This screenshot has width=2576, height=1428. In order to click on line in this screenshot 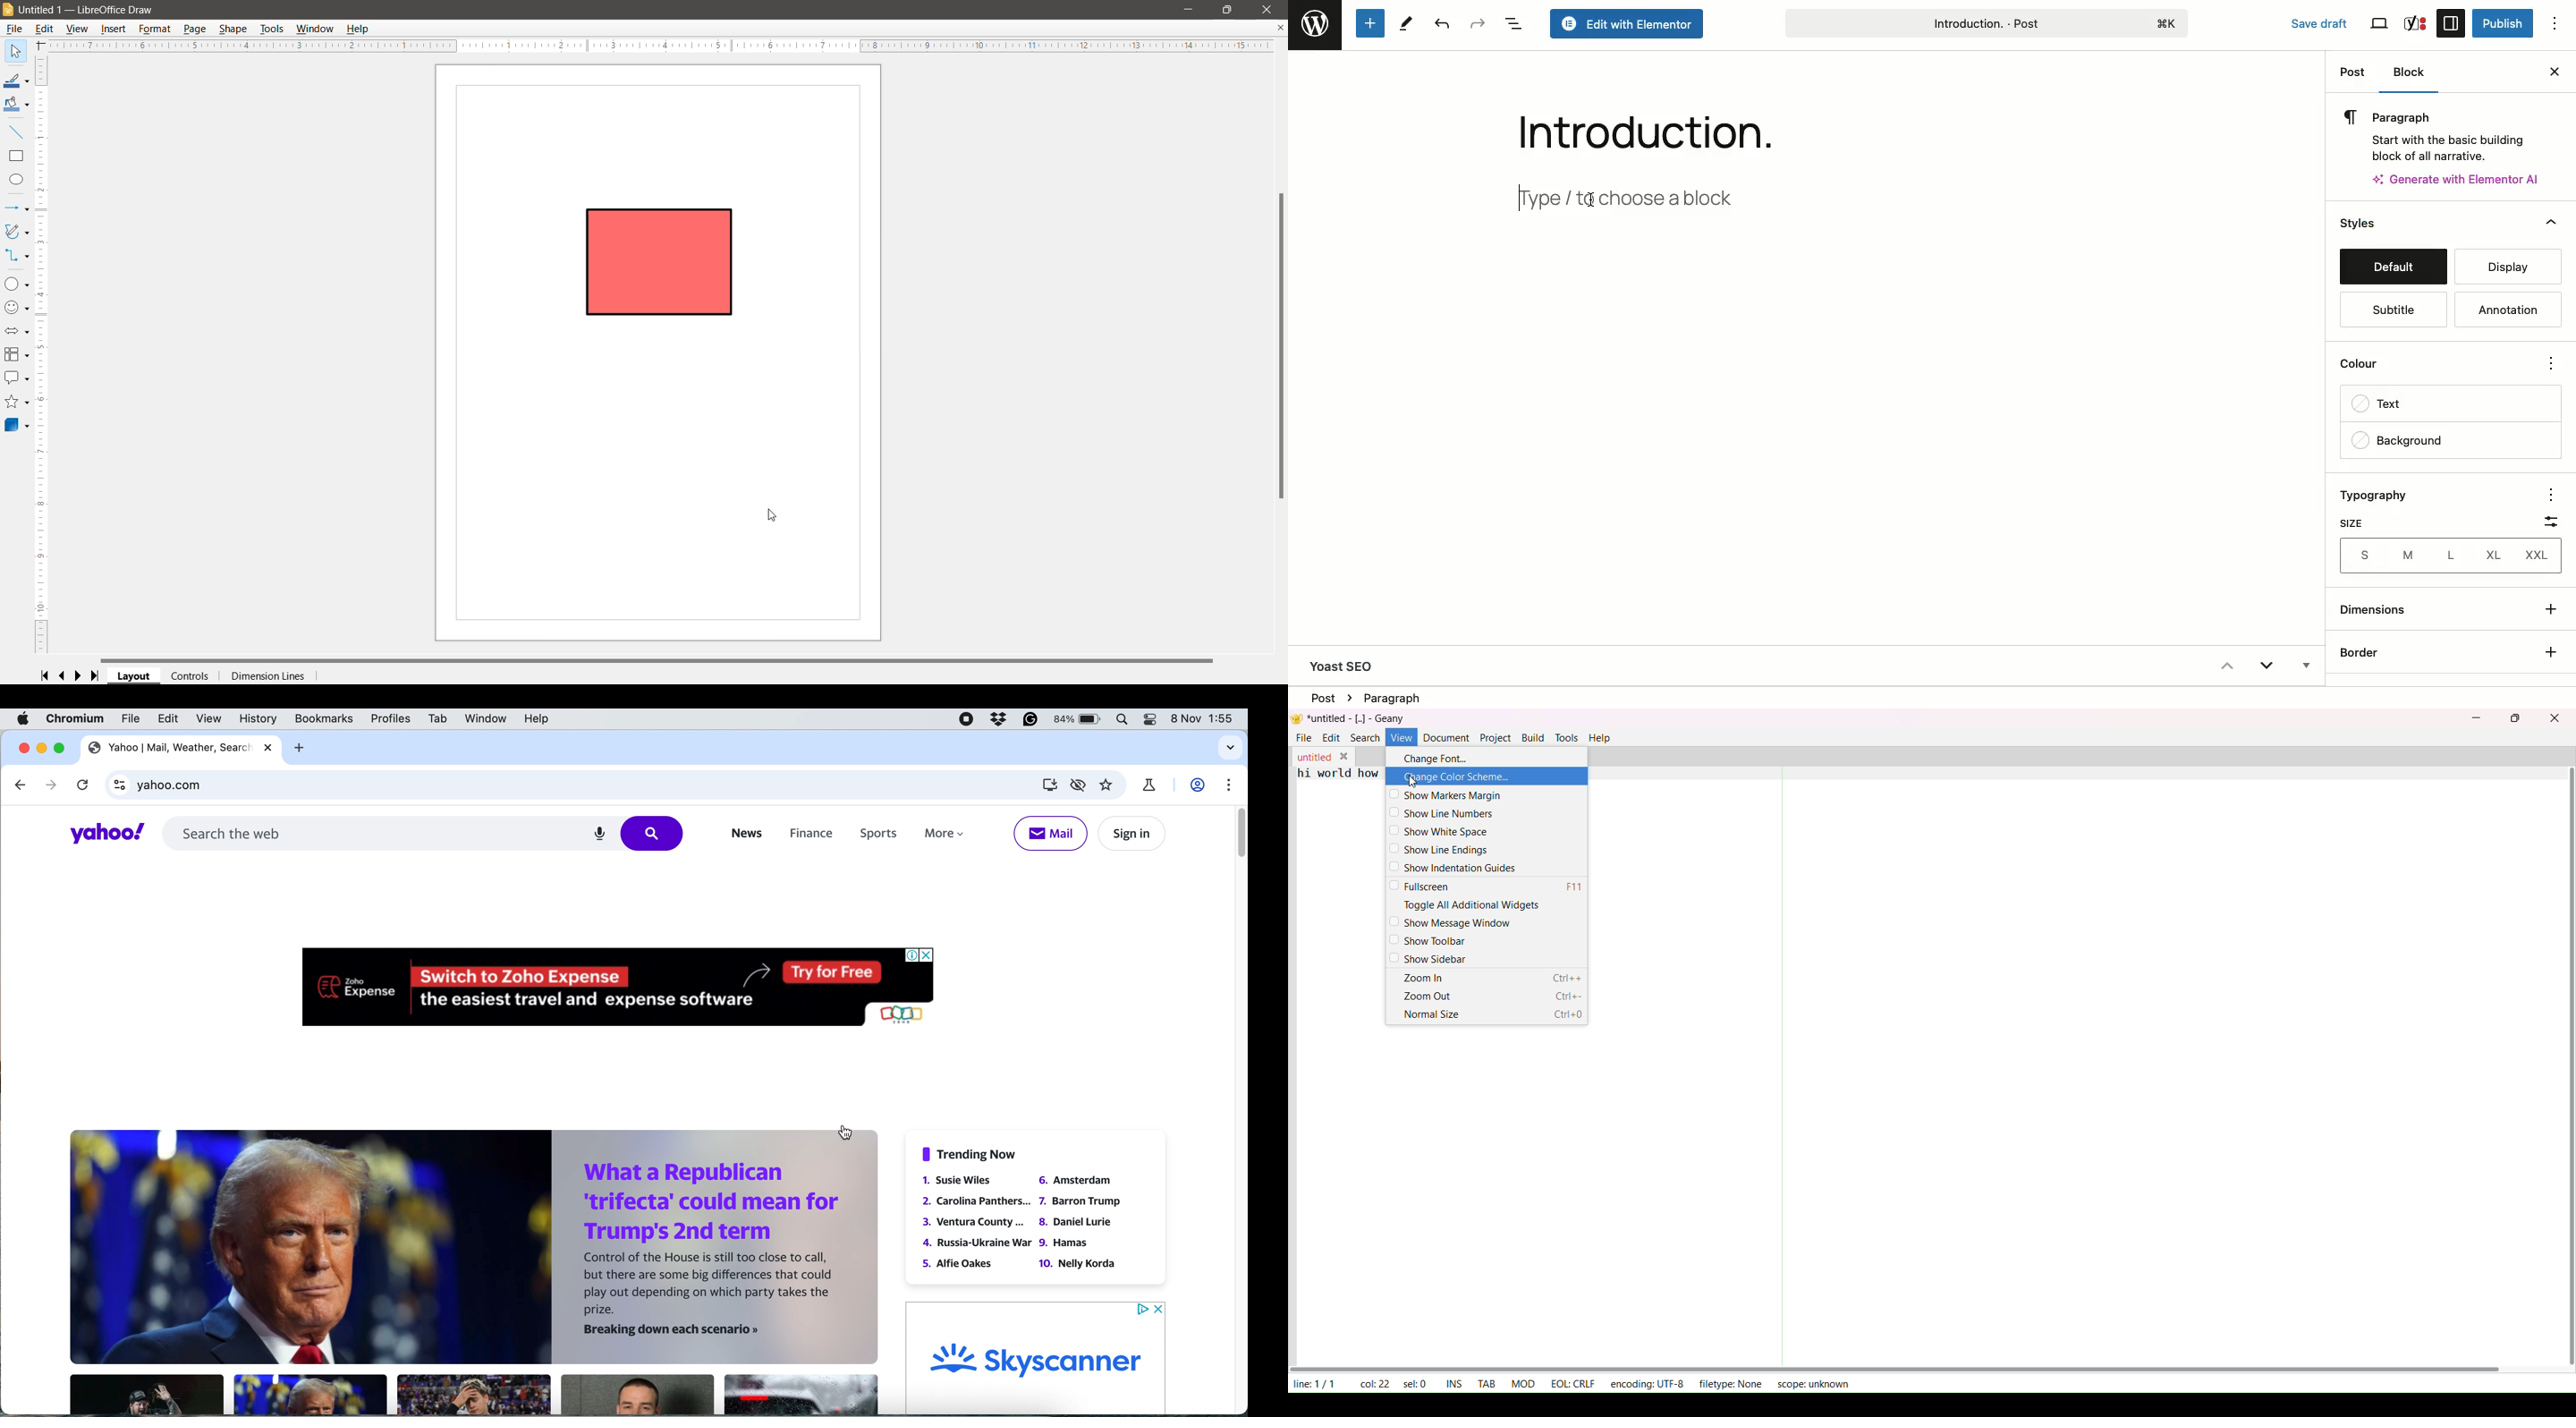, I will do `click(1313, 1382)`.